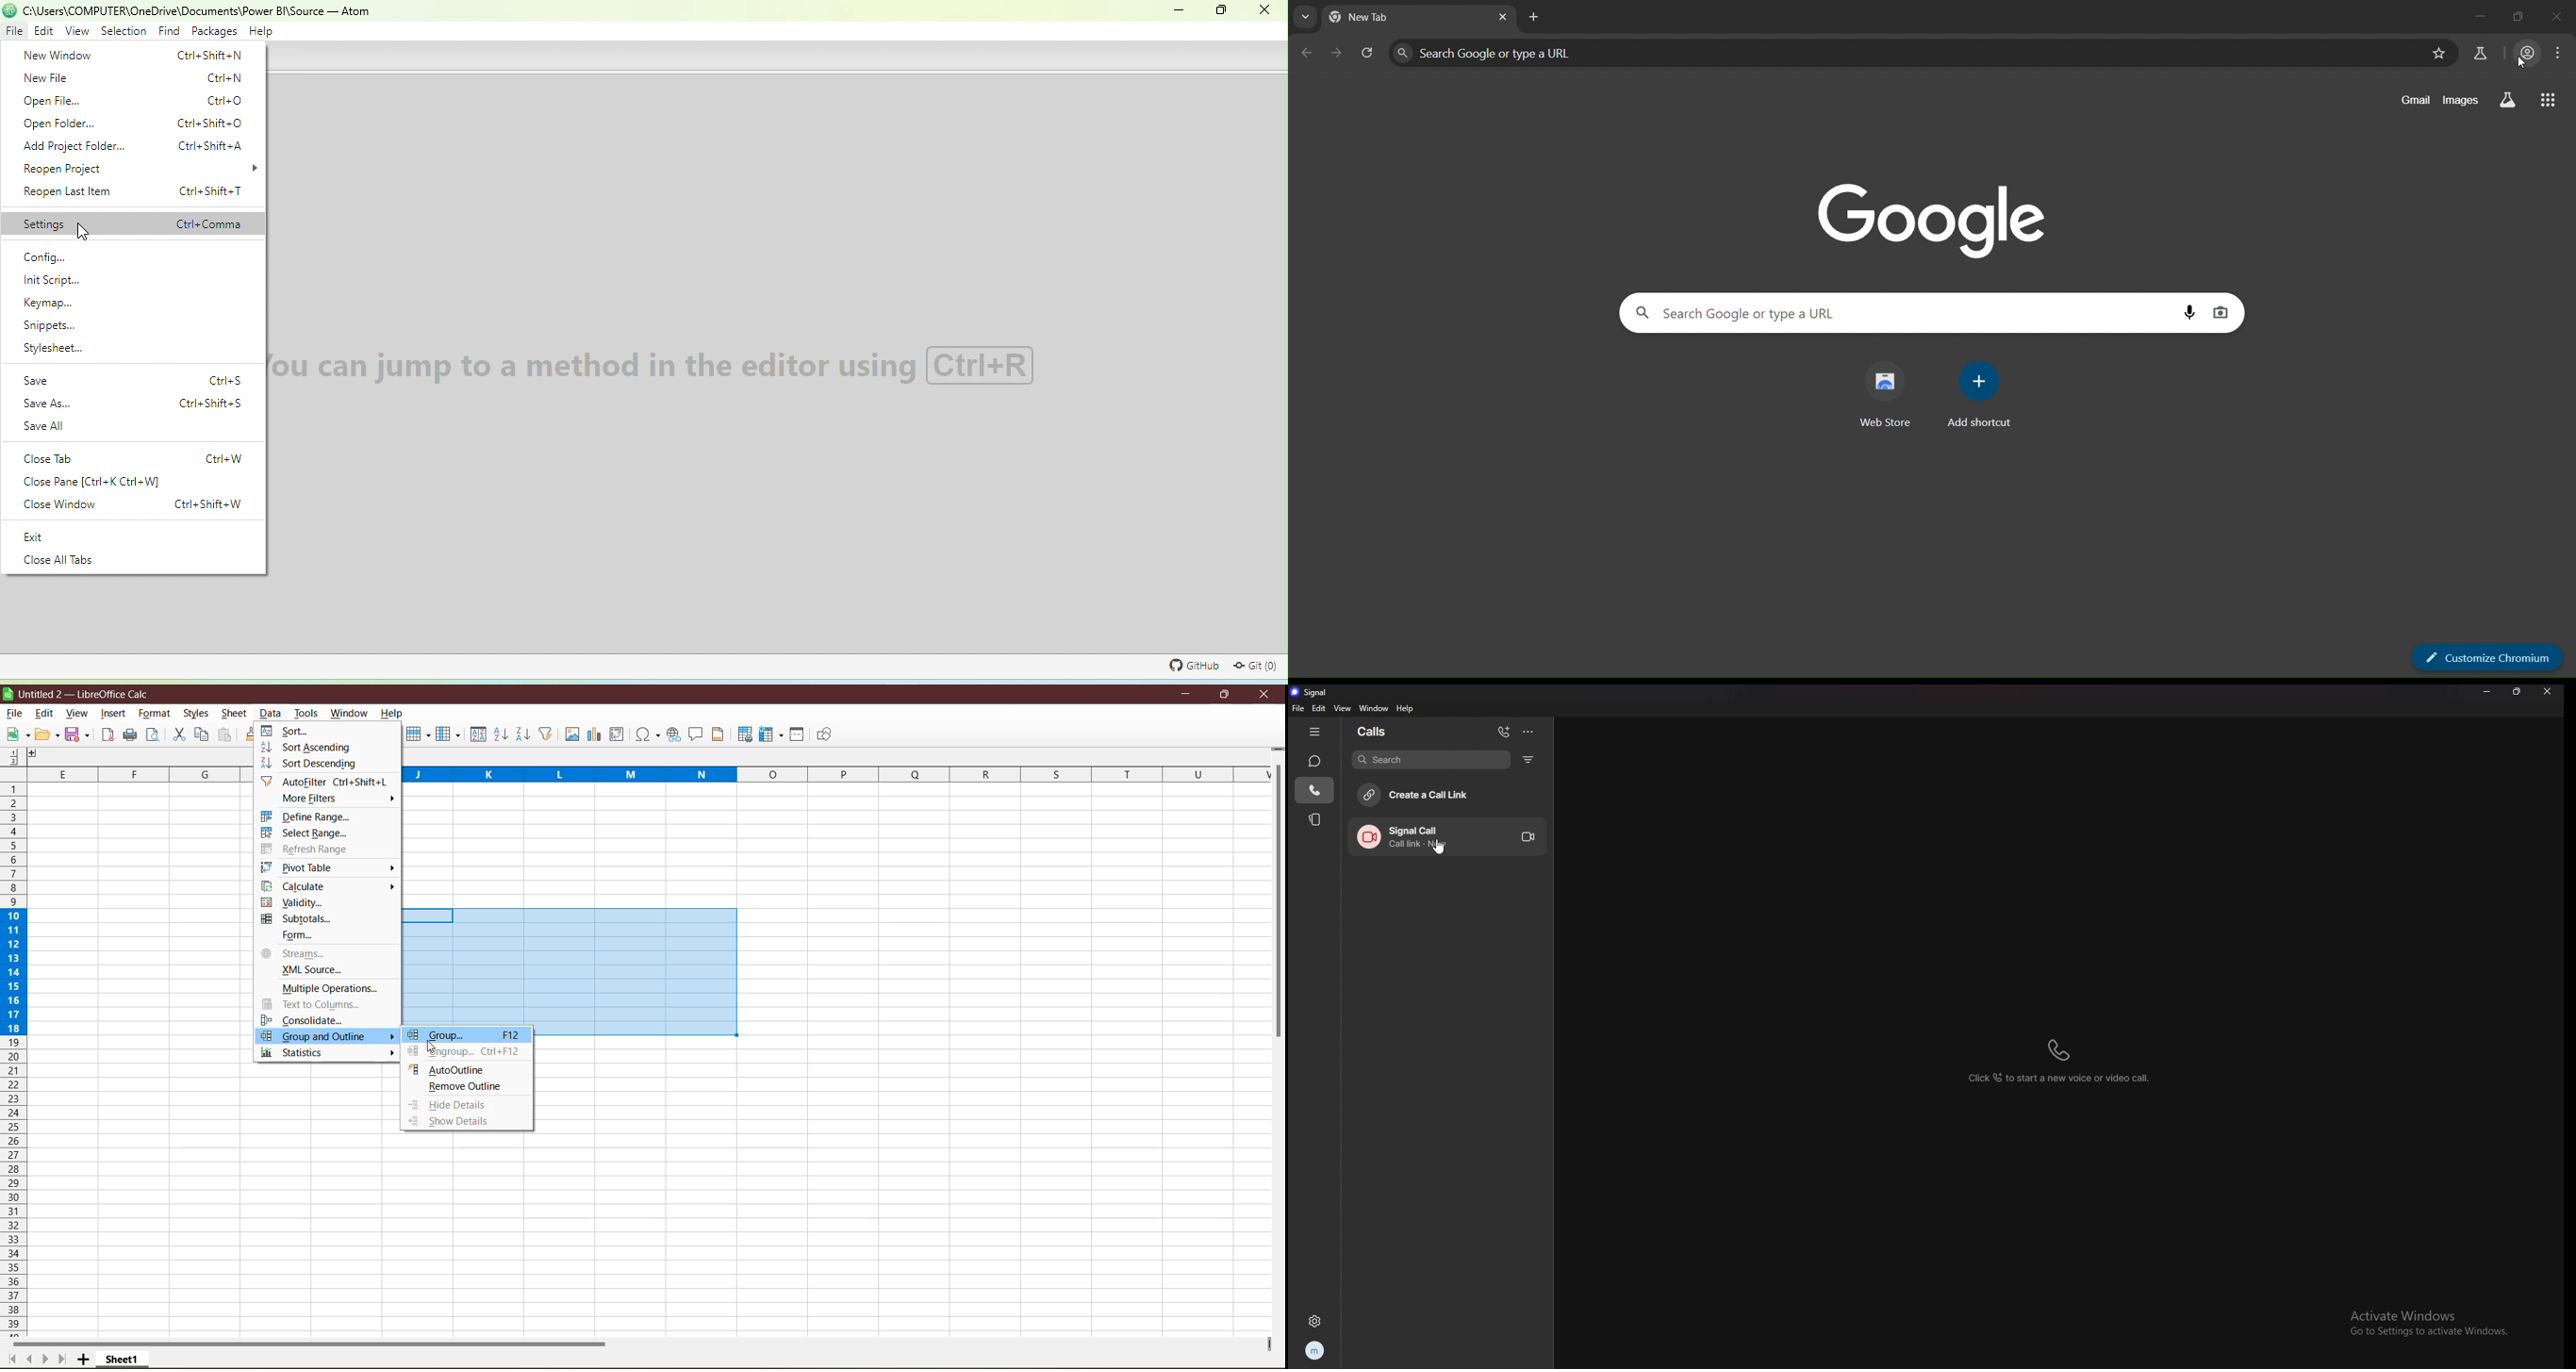  What do you see at coordinates (79, 735) in the screenshot?
I see `Save` at bounding box center [79, 735].